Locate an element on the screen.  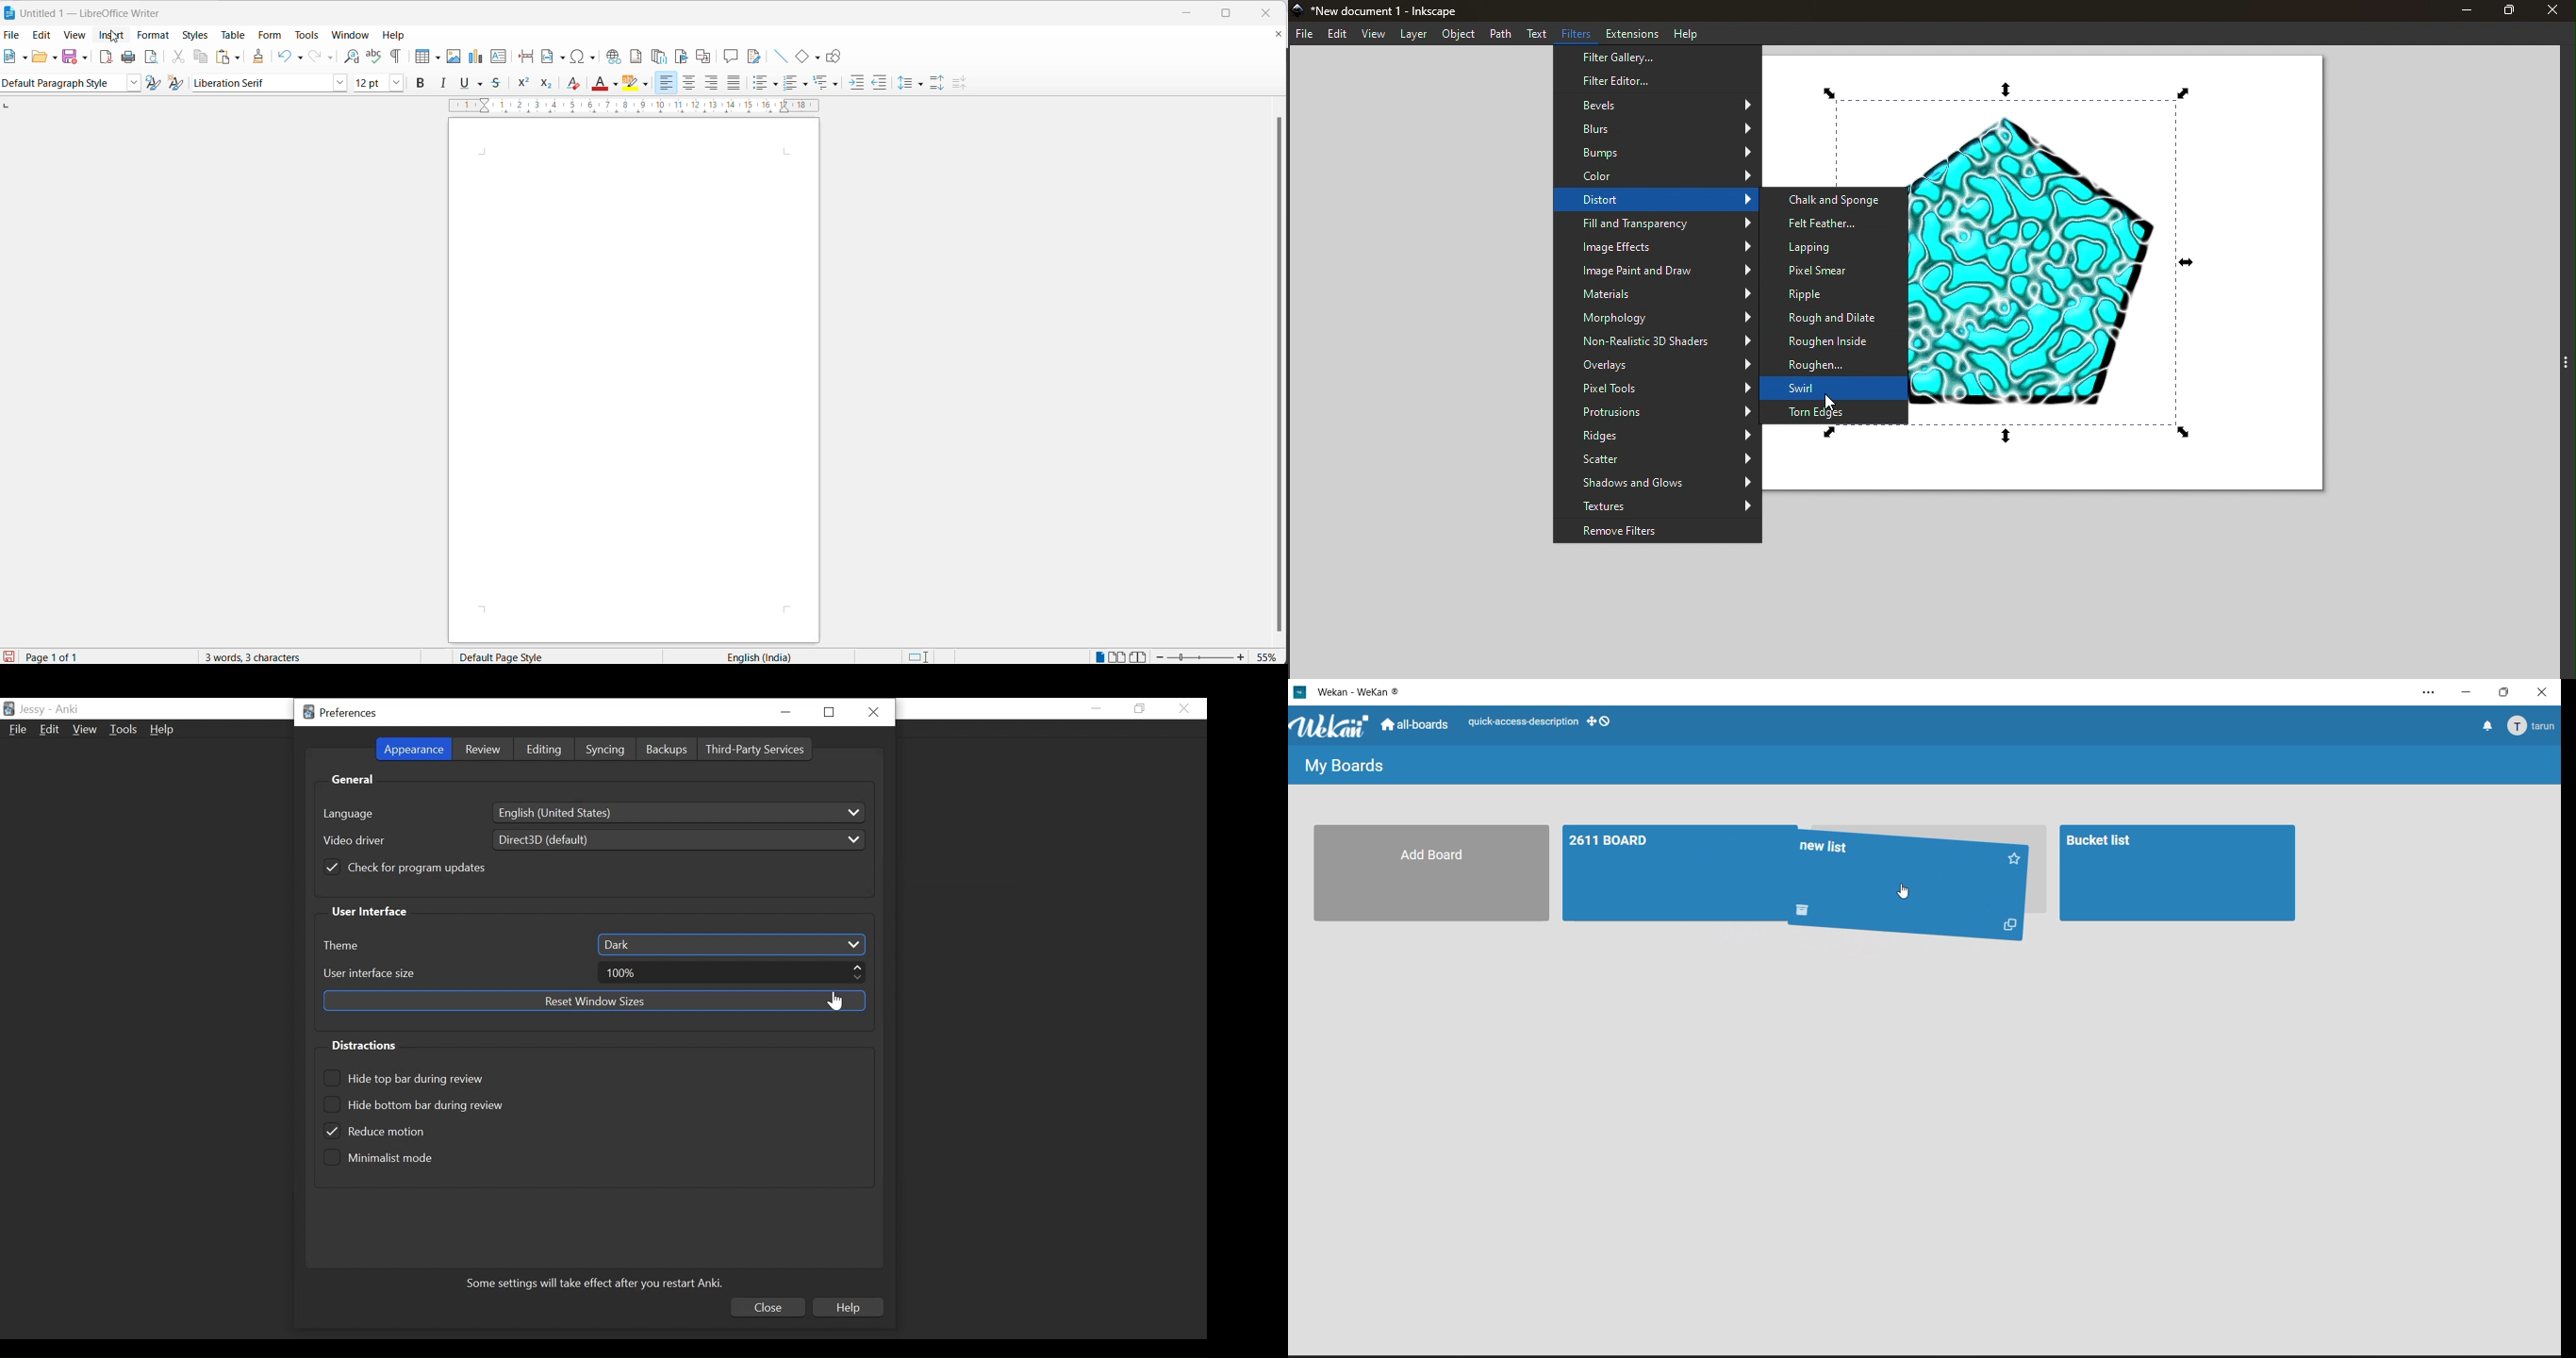
Help is located at coordinates (1692, 32).